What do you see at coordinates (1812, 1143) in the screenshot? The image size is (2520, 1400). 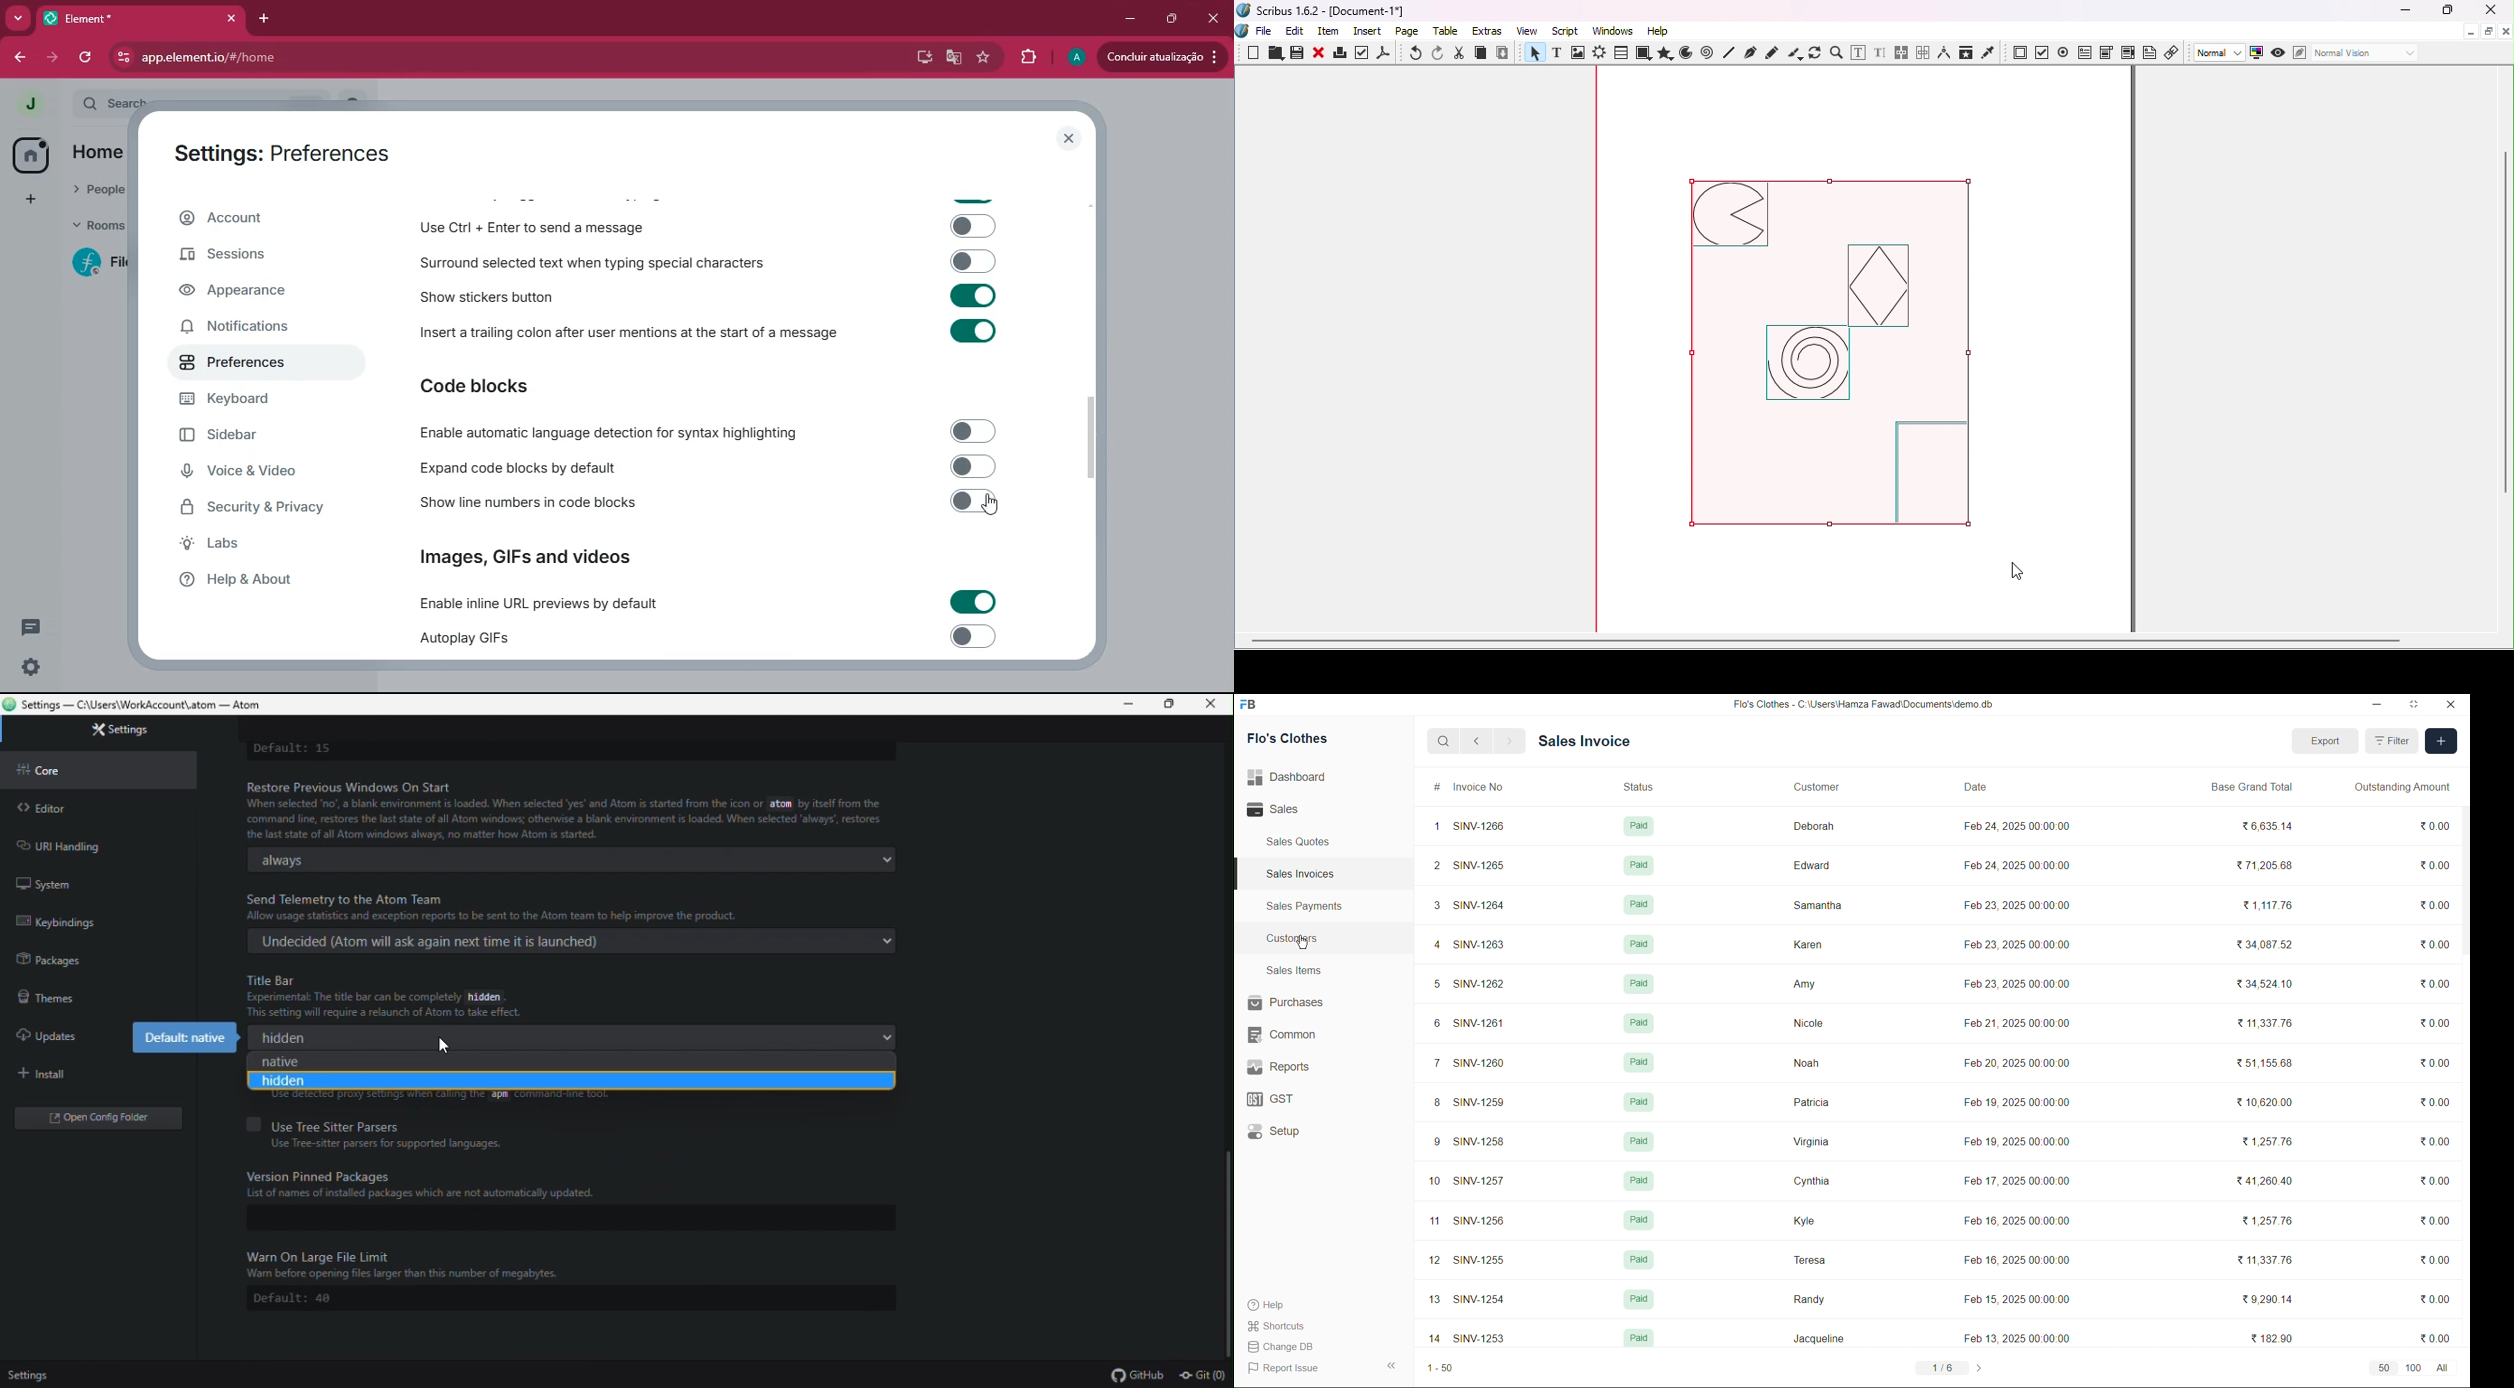 I see `Virginia` at bounding box center [1812, 1143].